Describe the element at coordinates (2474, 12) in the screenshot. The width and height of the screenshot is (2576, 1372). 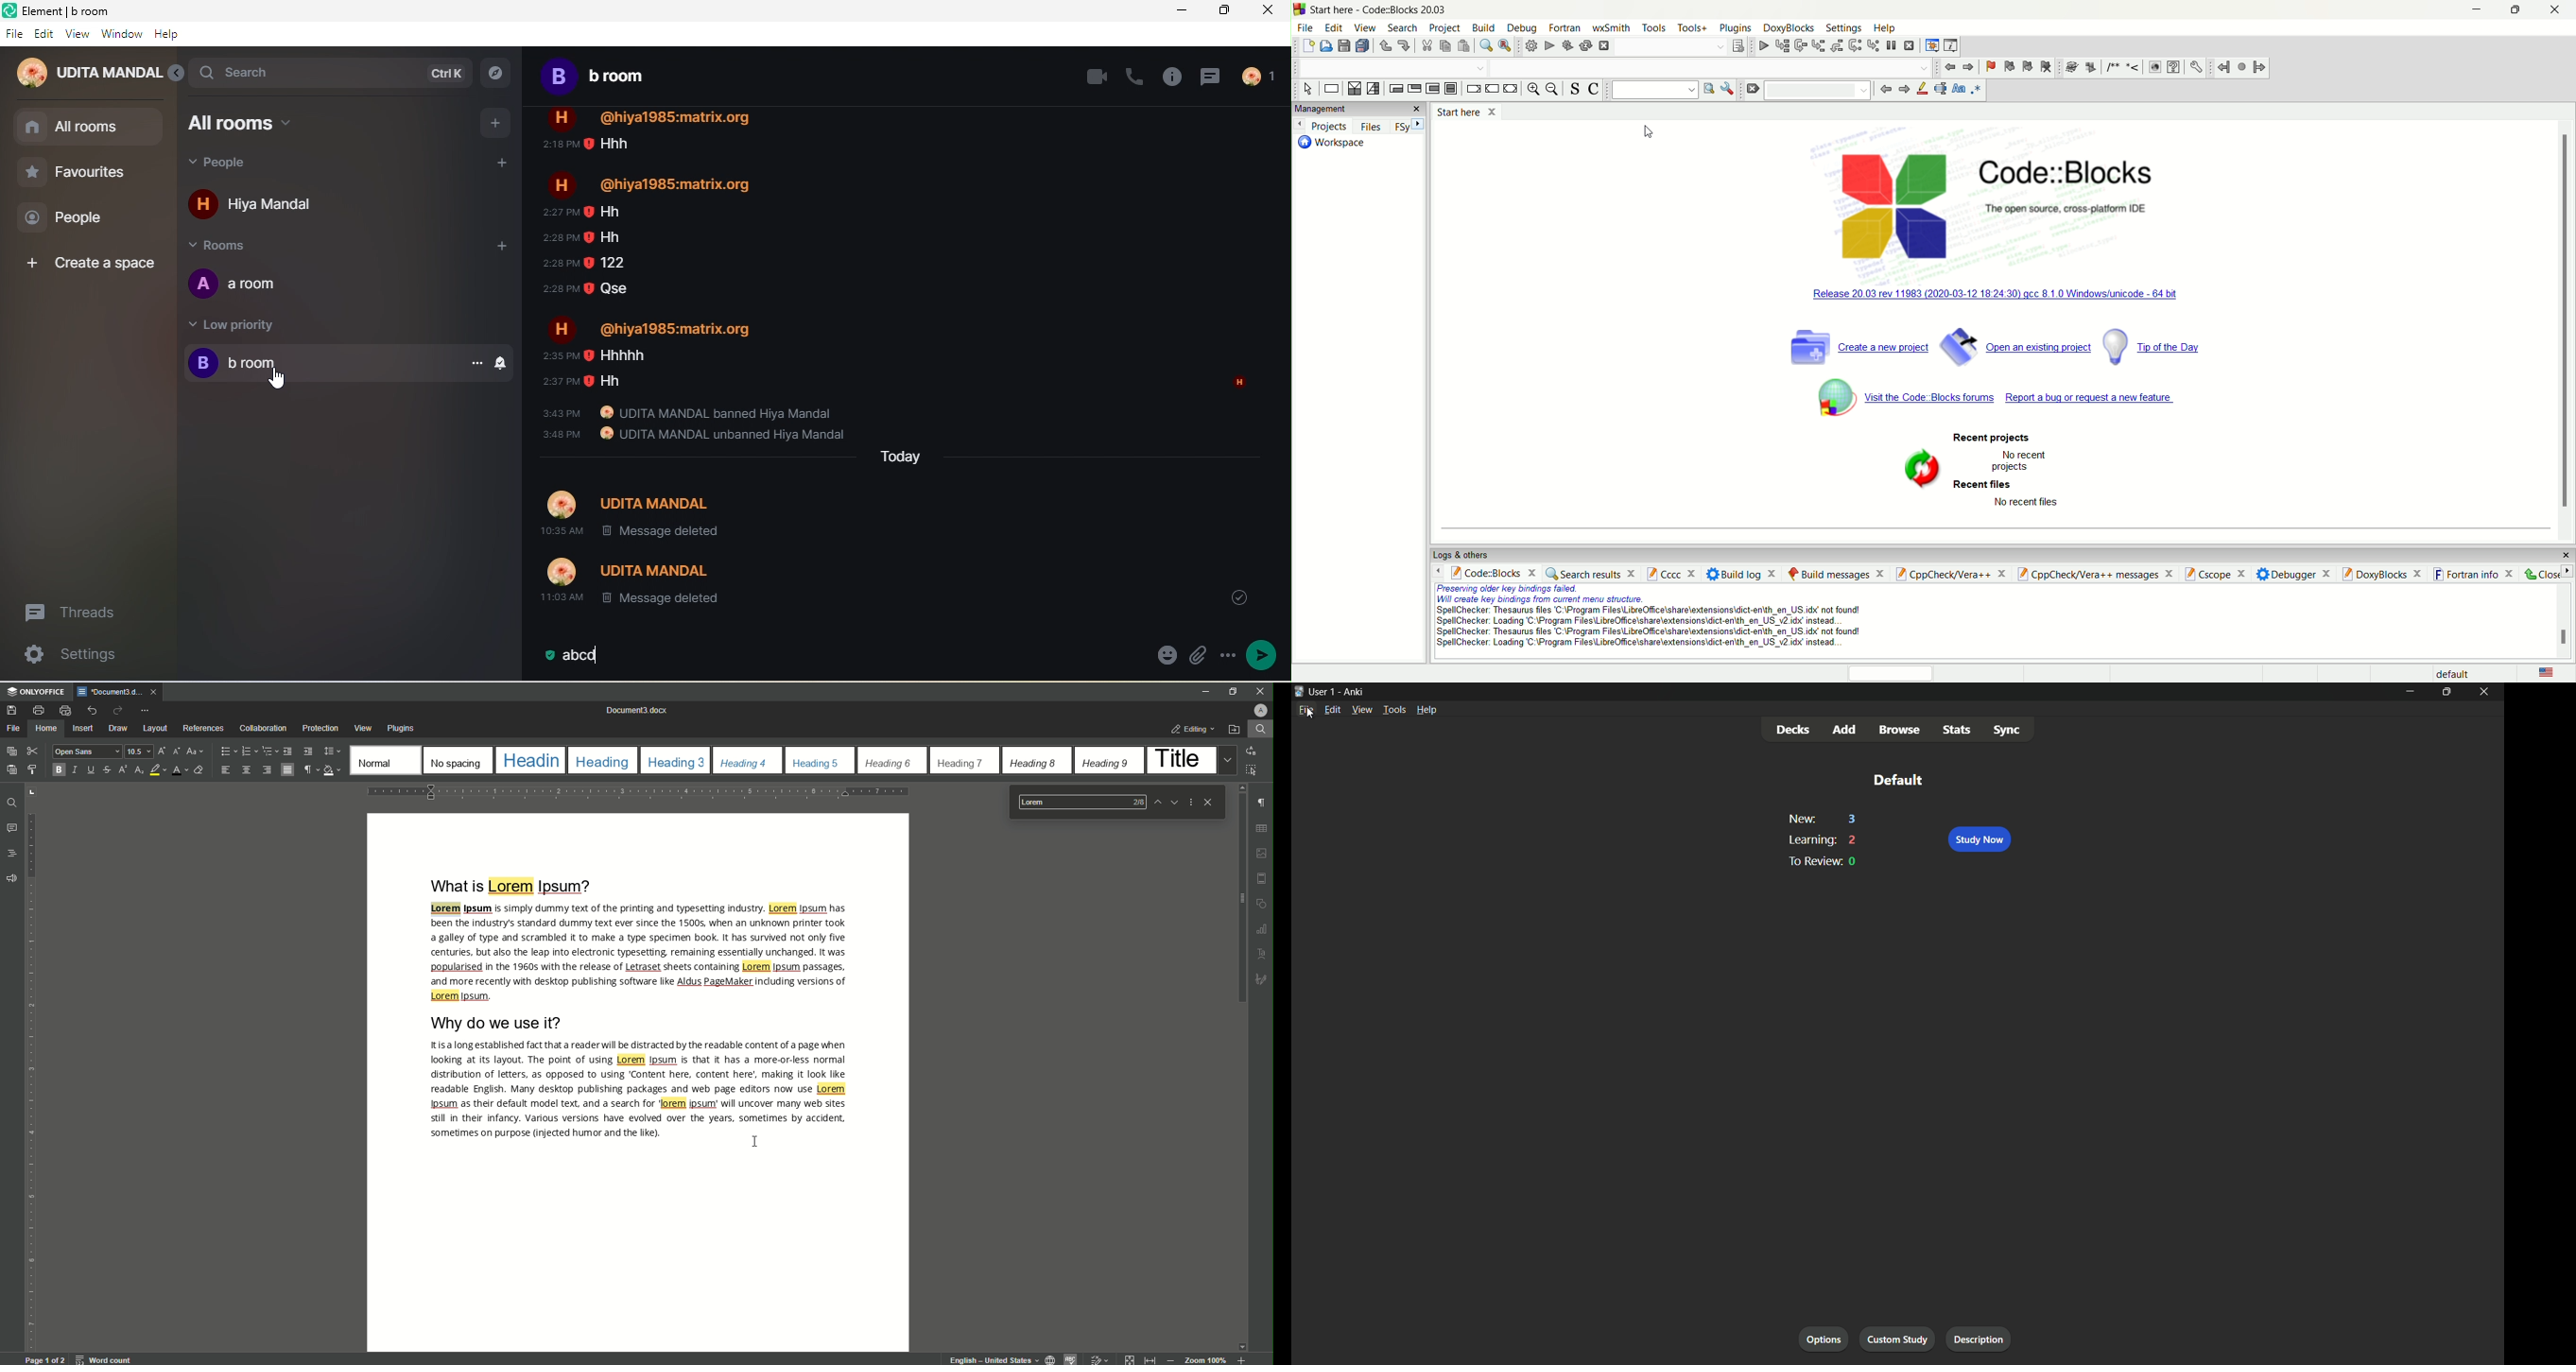
I see `minimize` at that location.